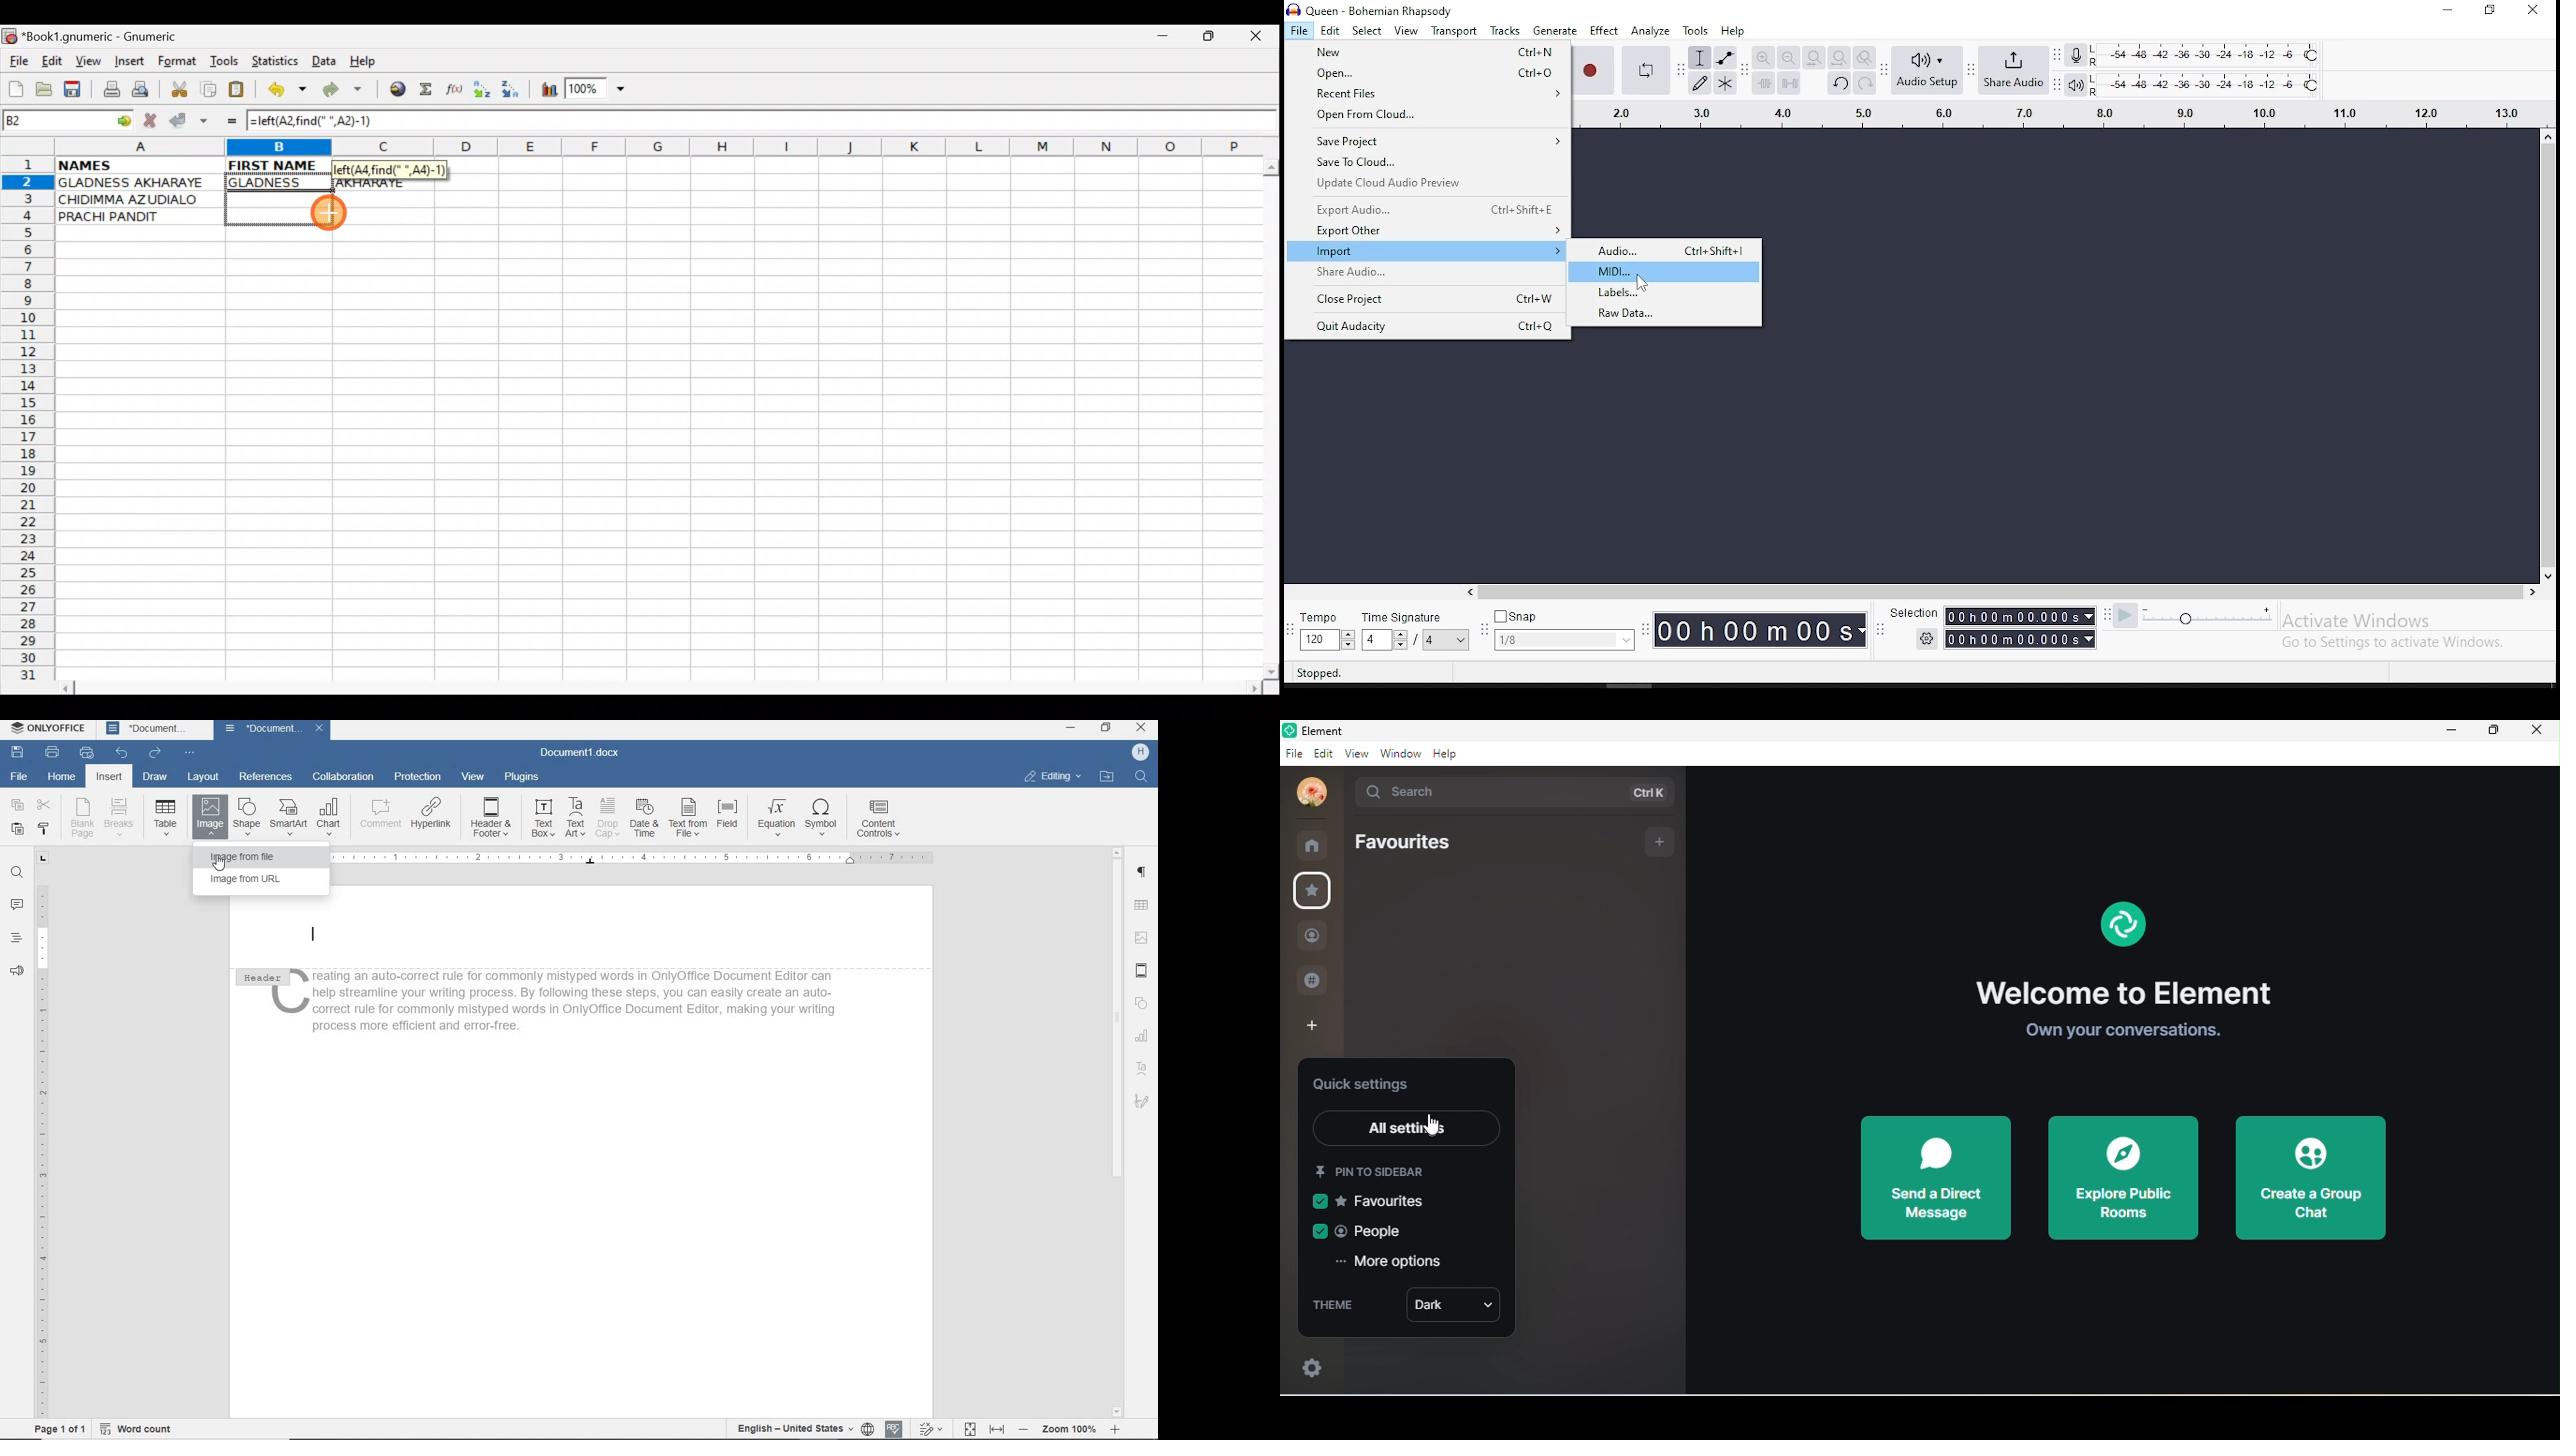 The width and height of the screenshot is (2576, 1456). I want to click on zoom toggle, so click(1864, 58).